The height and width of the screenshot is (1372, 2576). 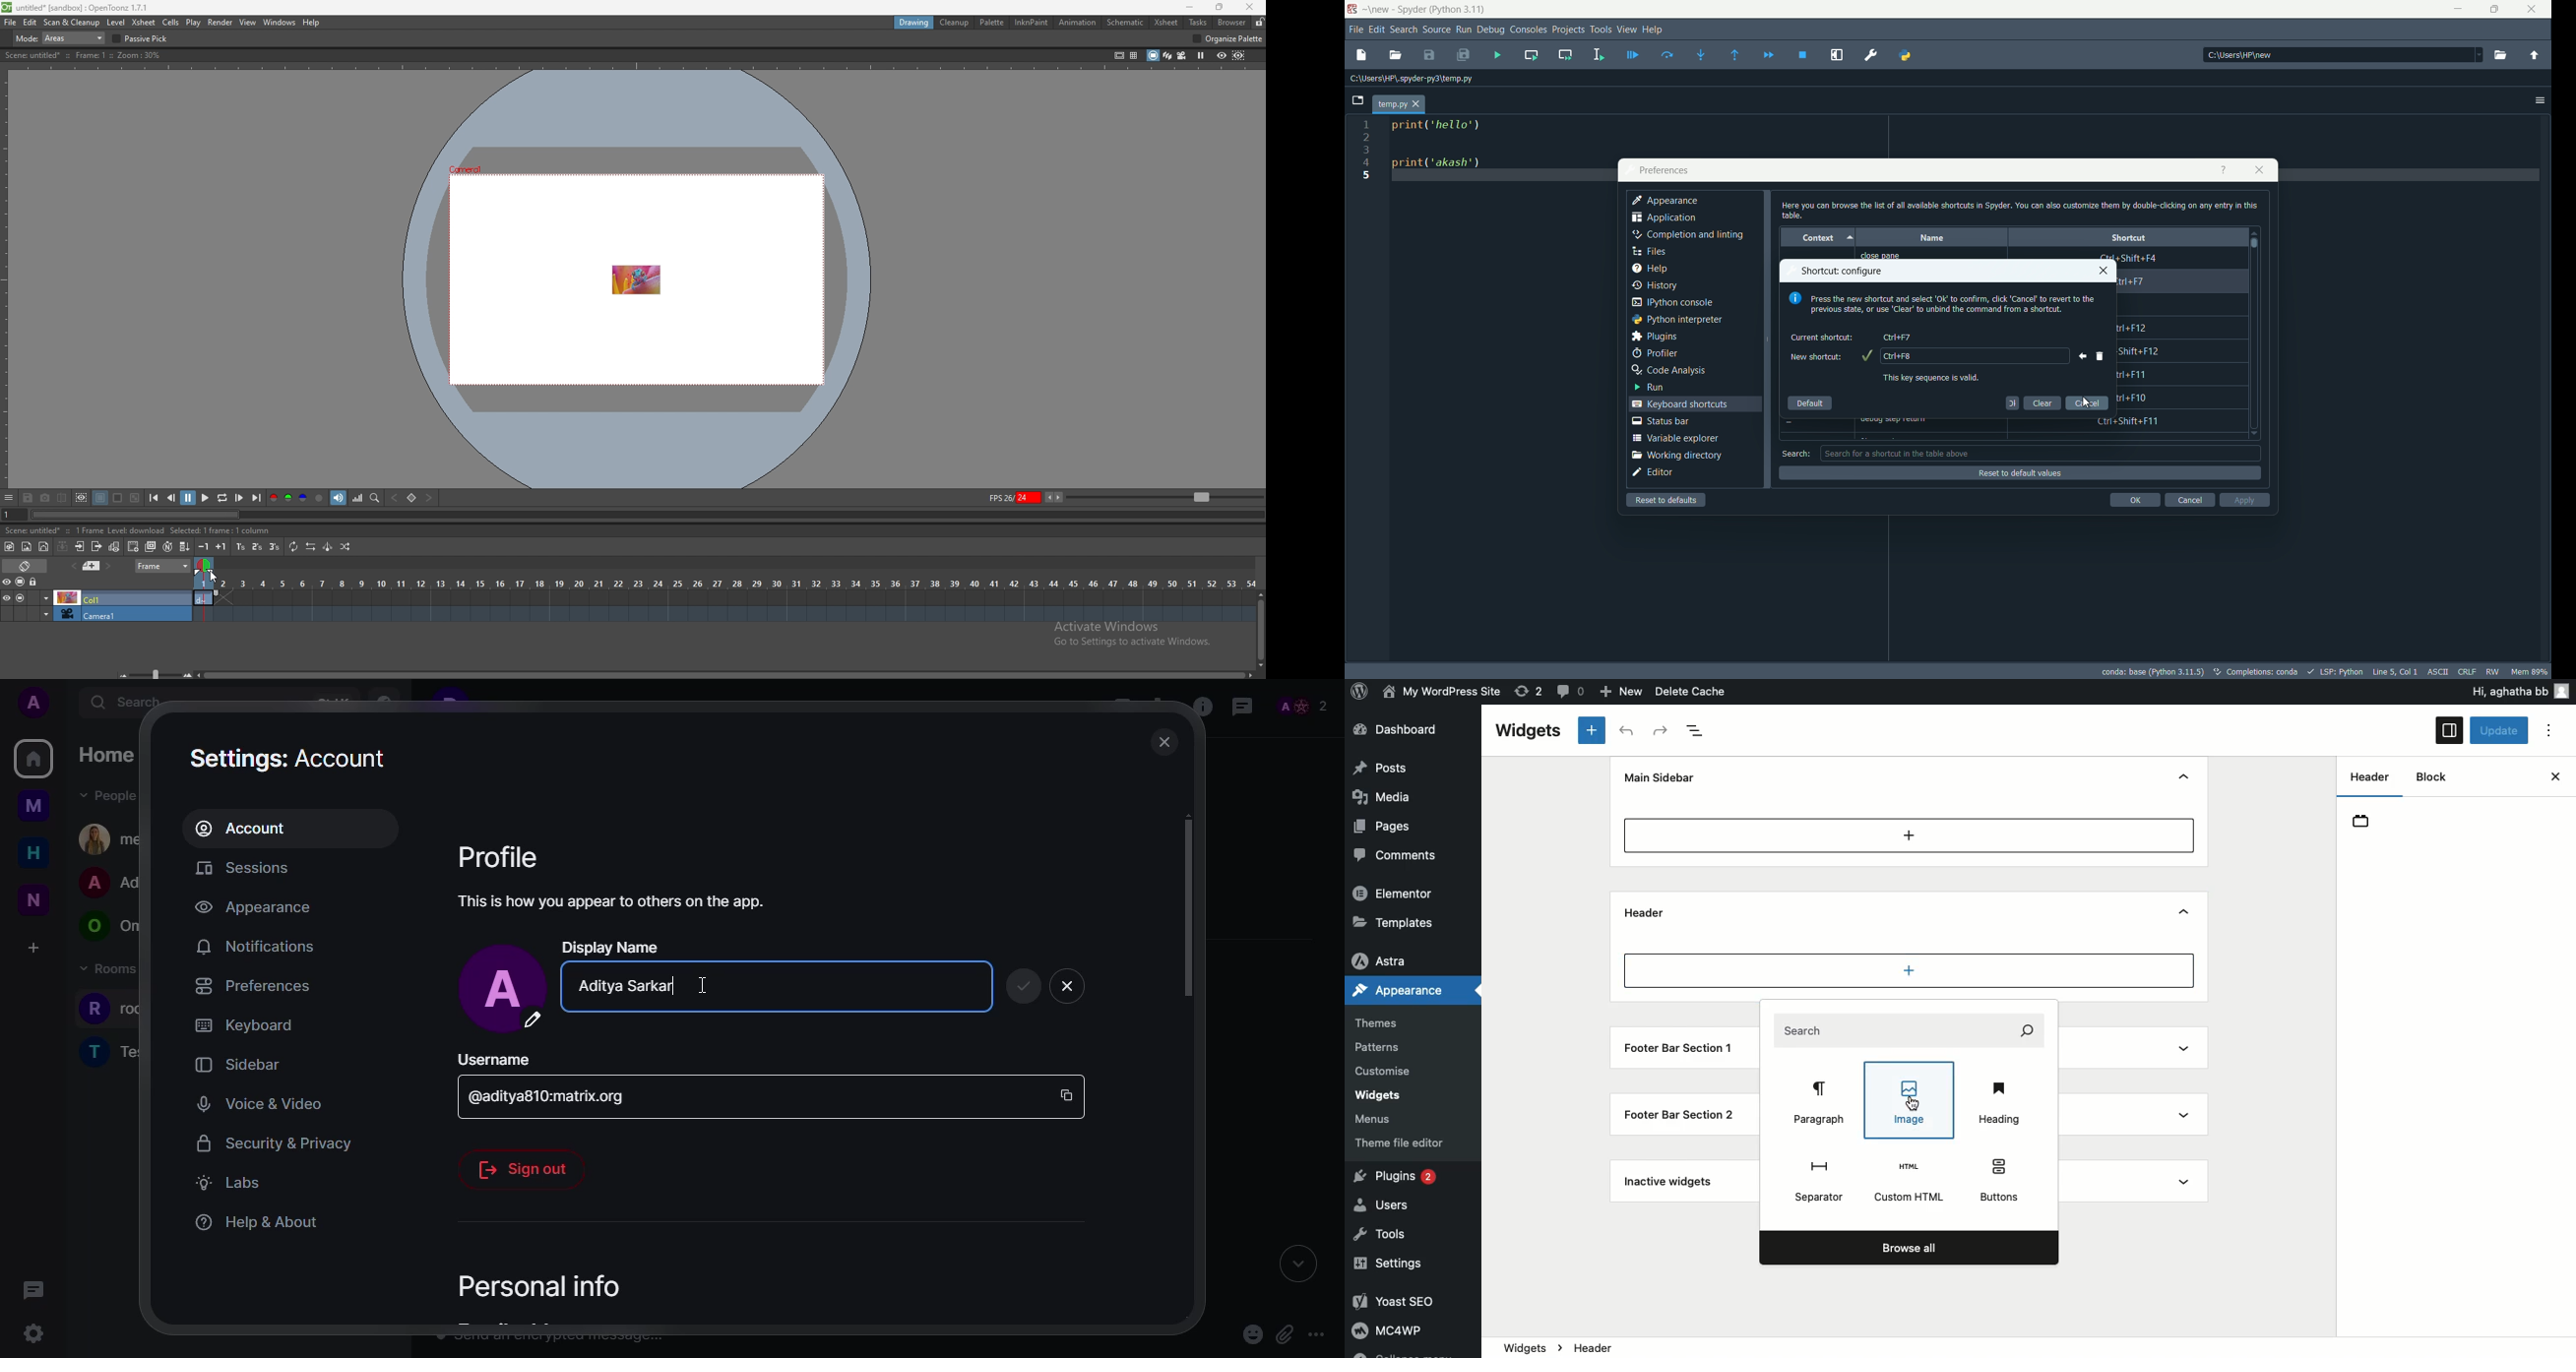 I want to click on increase step, so click(x=221, y=546).